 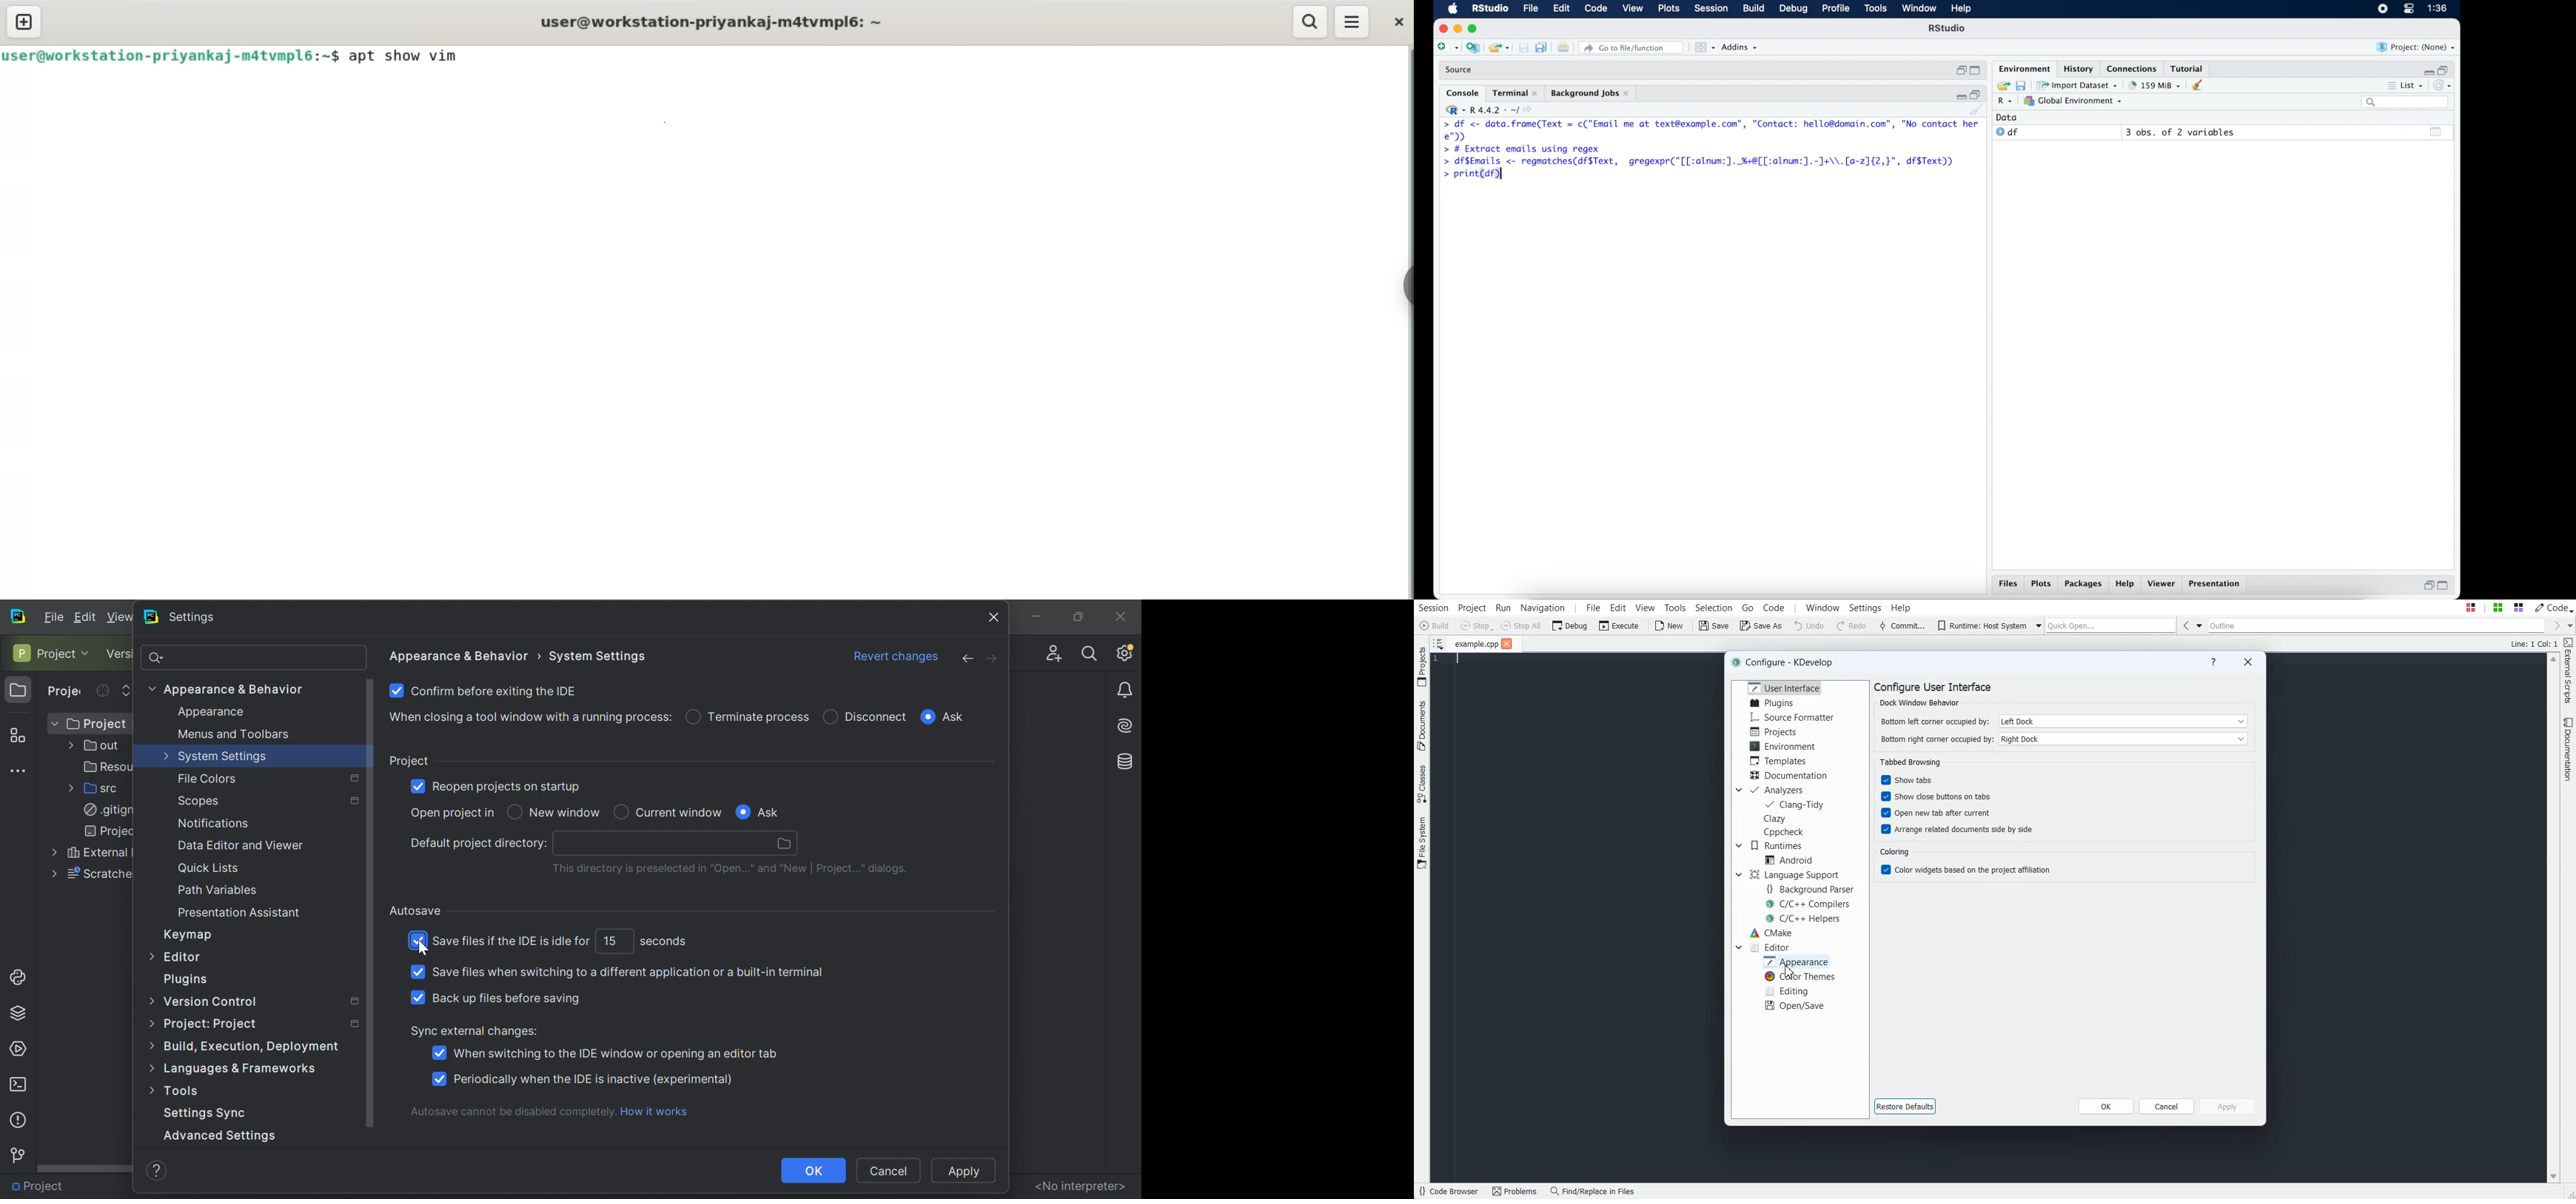 I want to click on Confirm before existing the IDE, so click(x=495, y=690).